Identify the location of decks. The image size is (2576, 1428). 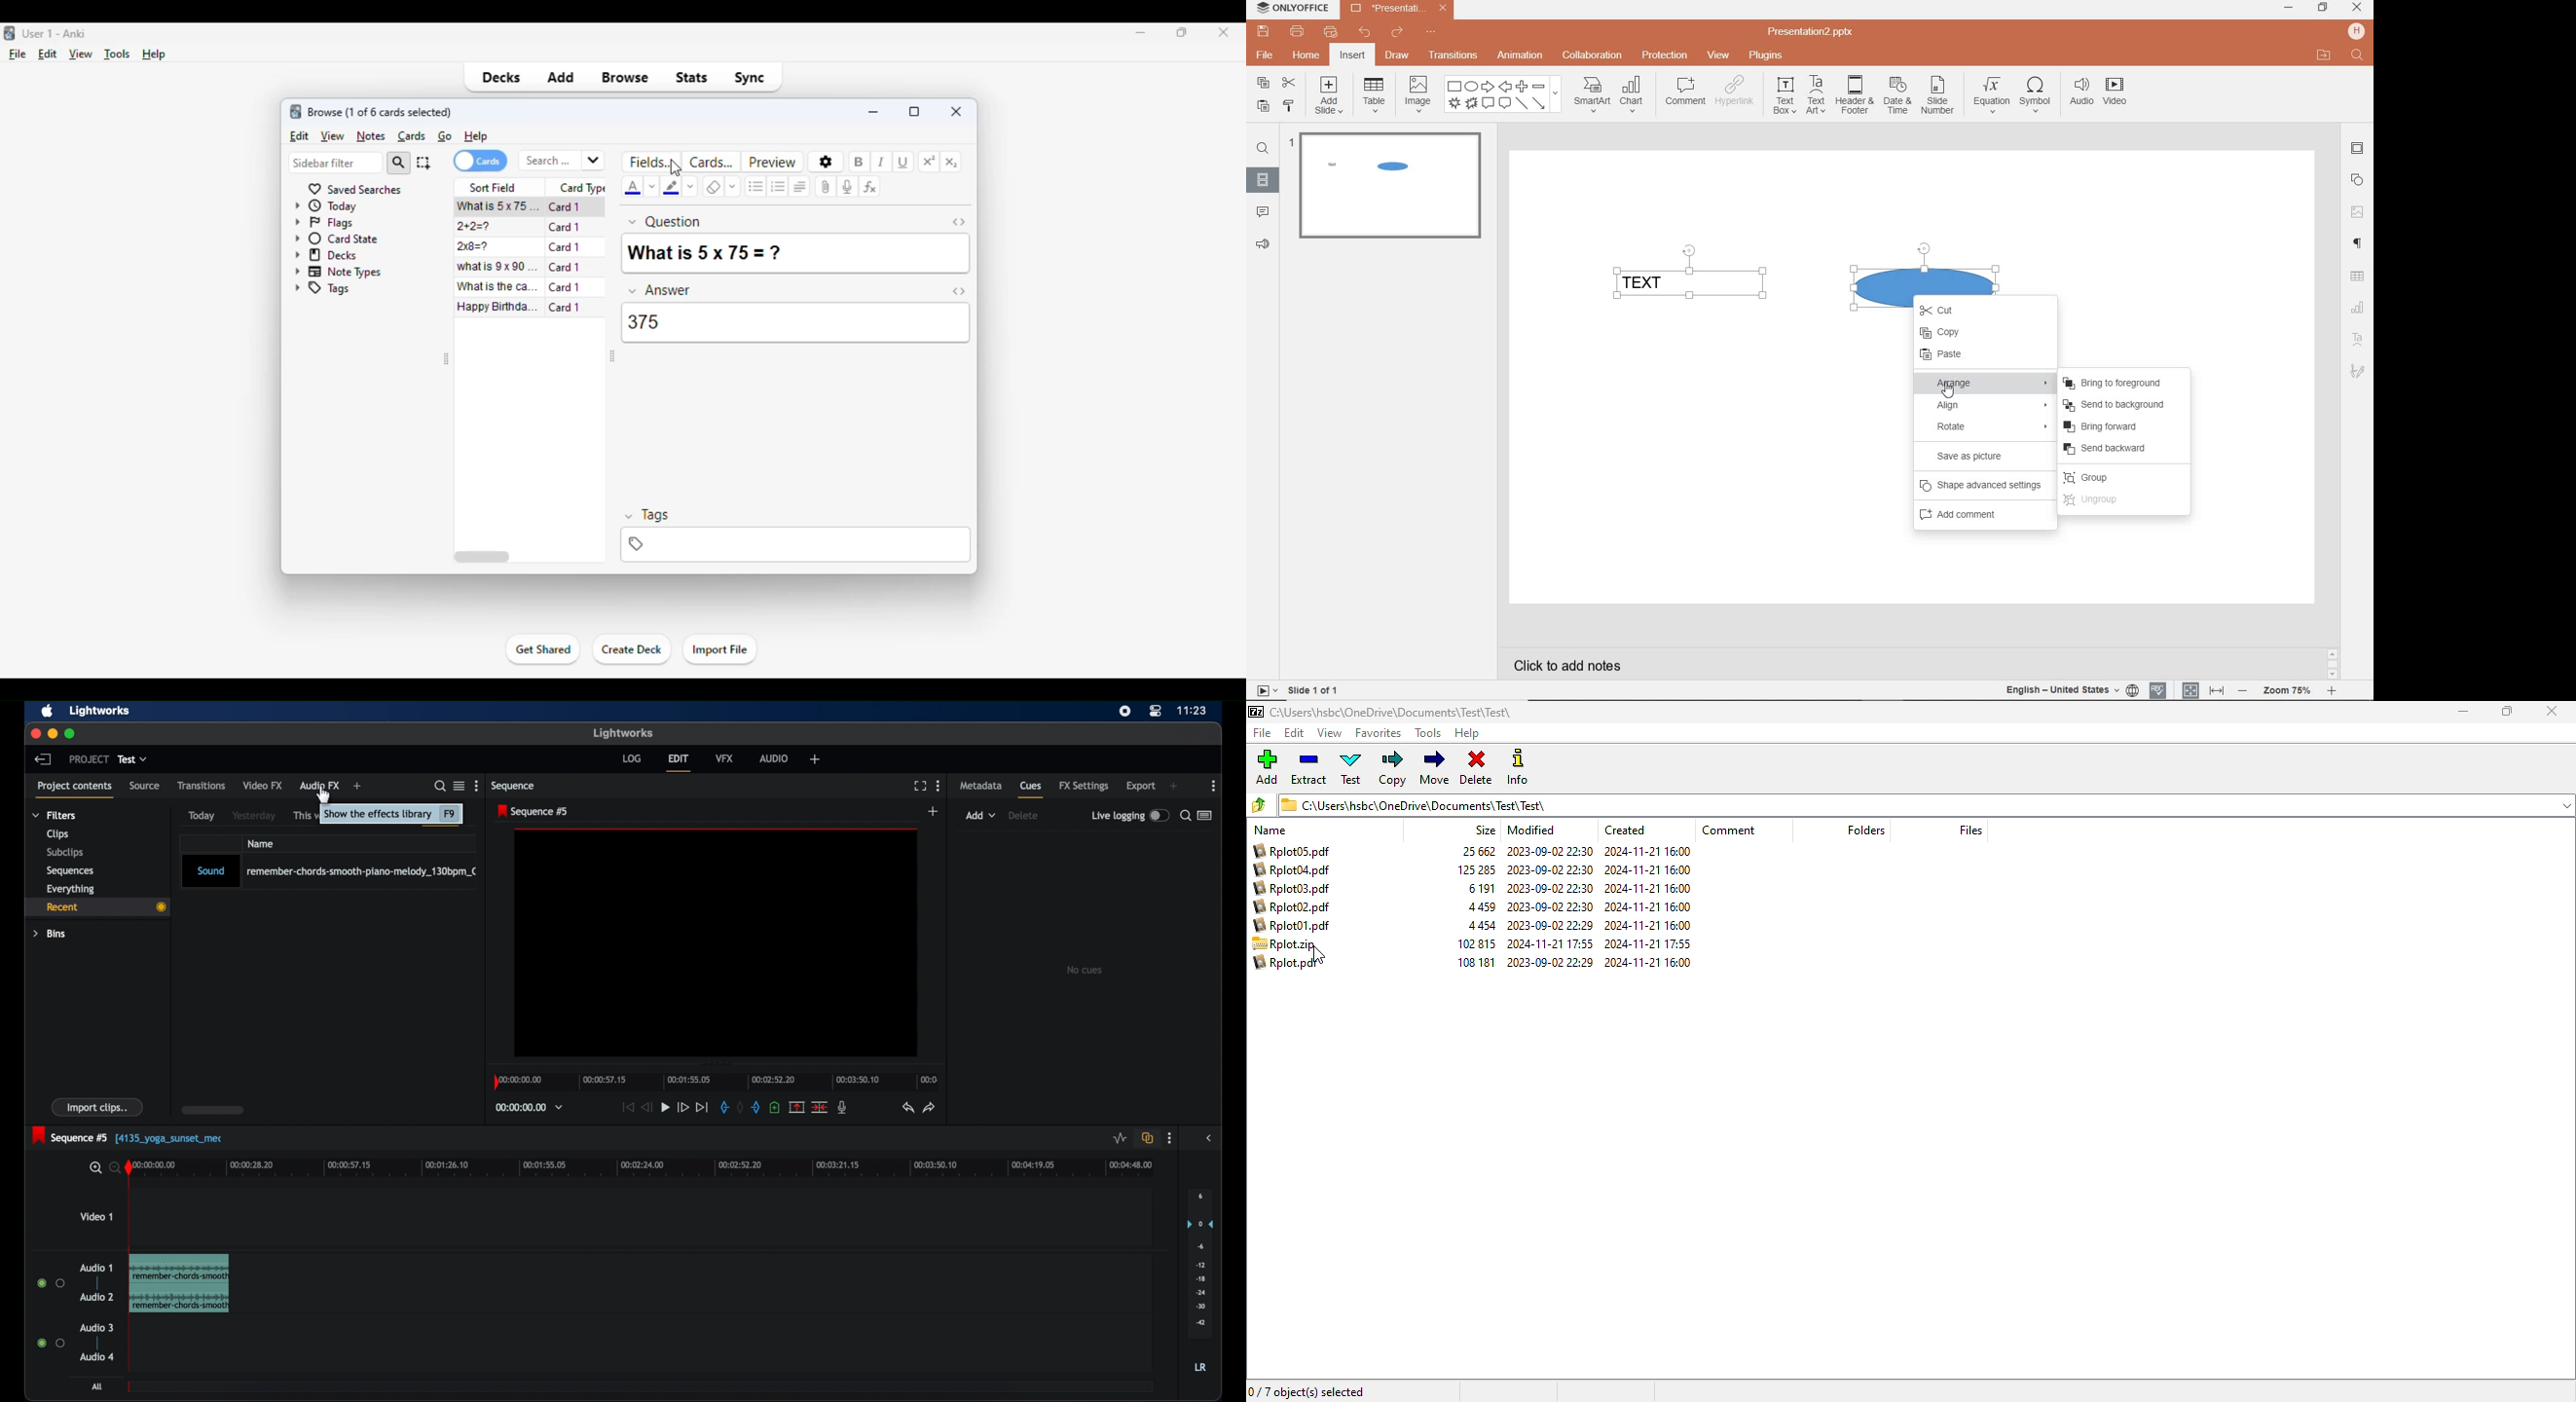
(326, 254).